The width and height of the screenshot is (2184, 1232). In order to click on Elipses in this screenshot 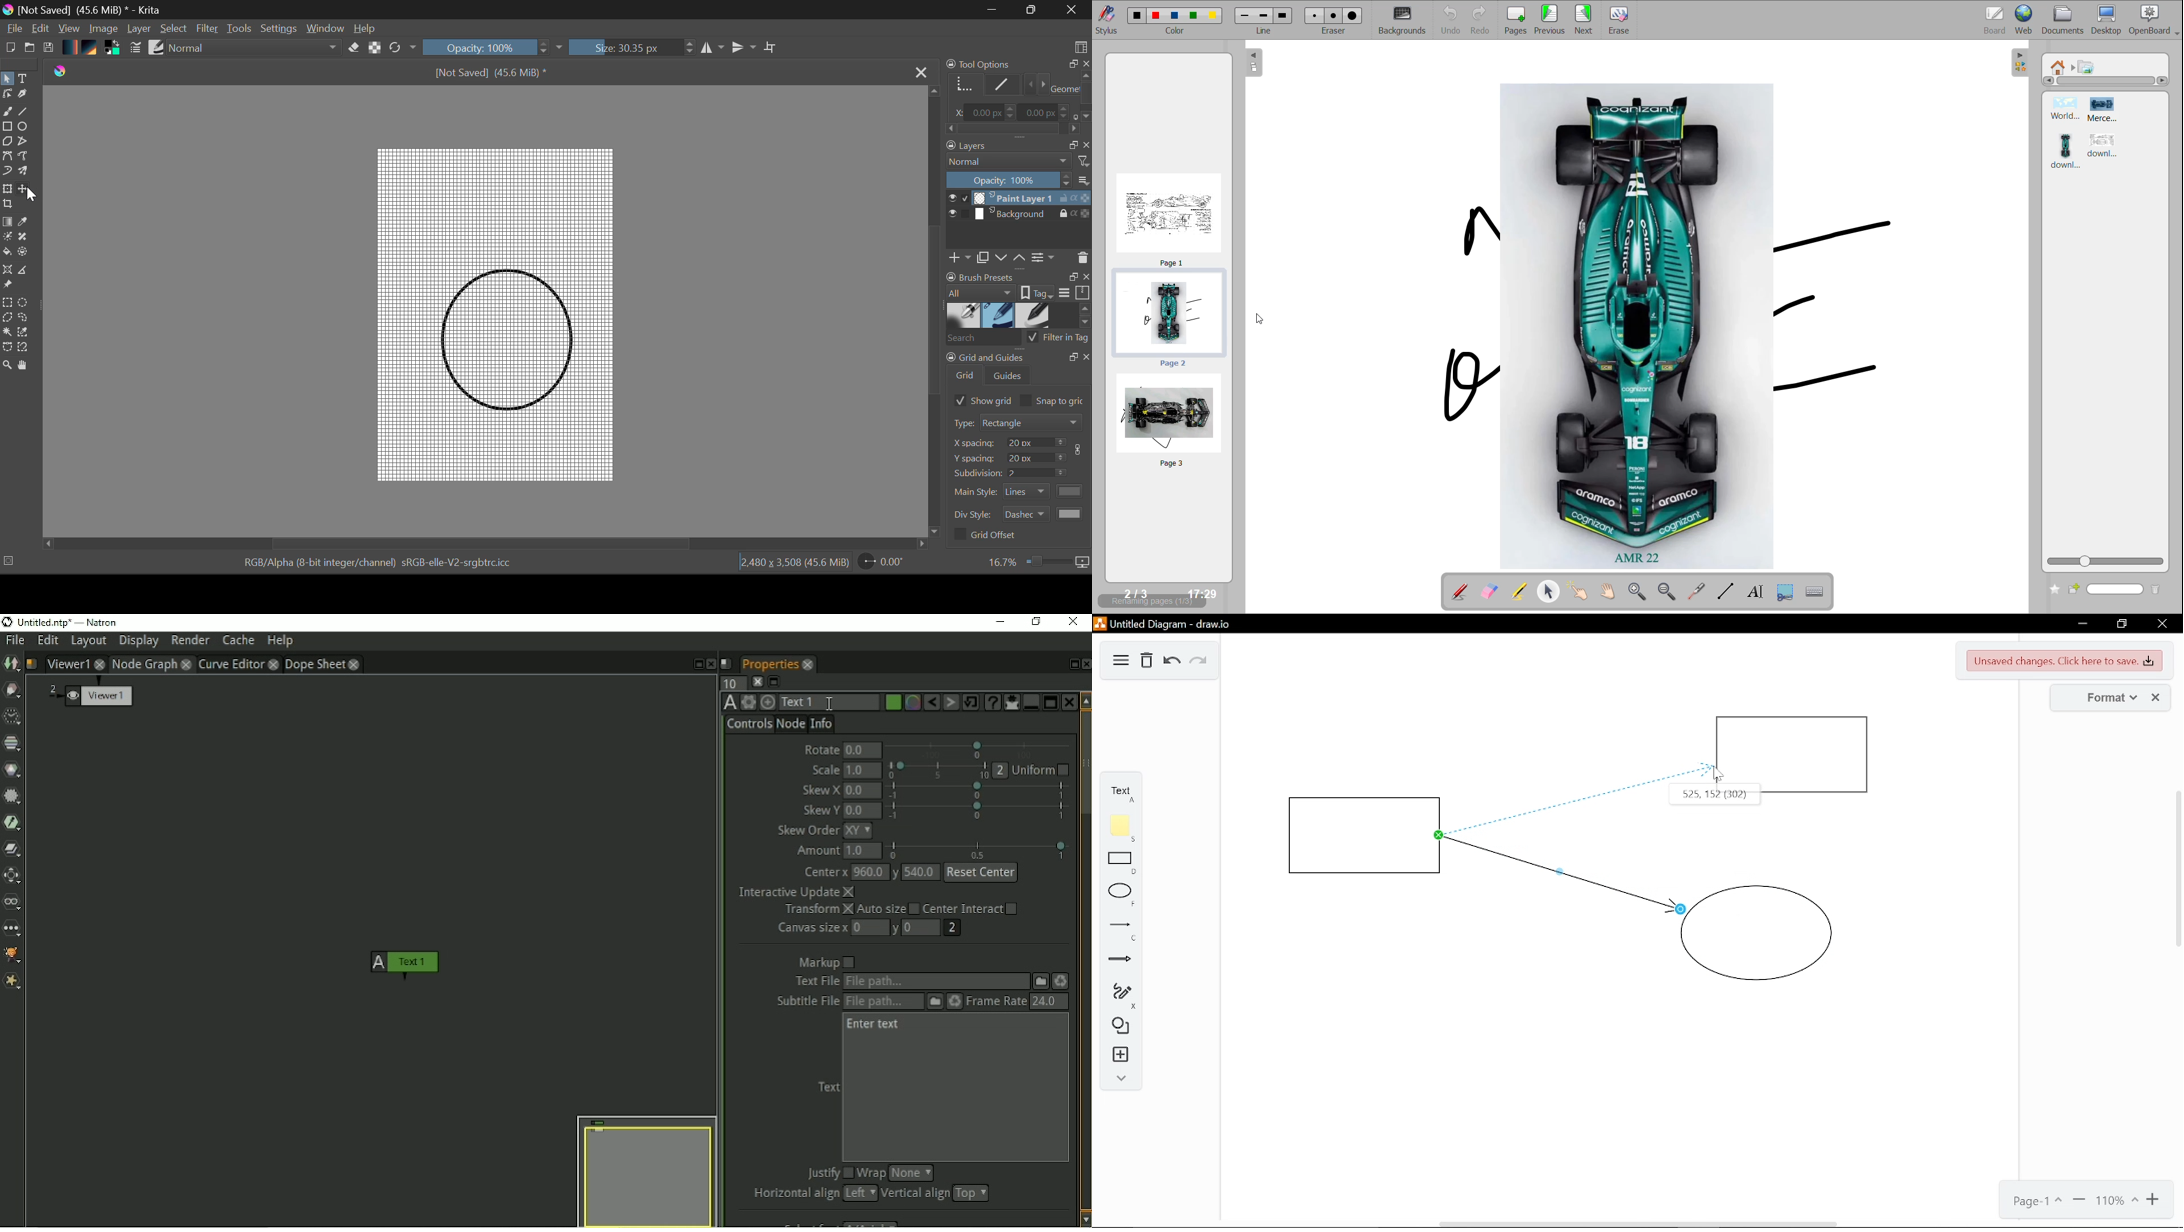, I will do `click(25, 126)`.